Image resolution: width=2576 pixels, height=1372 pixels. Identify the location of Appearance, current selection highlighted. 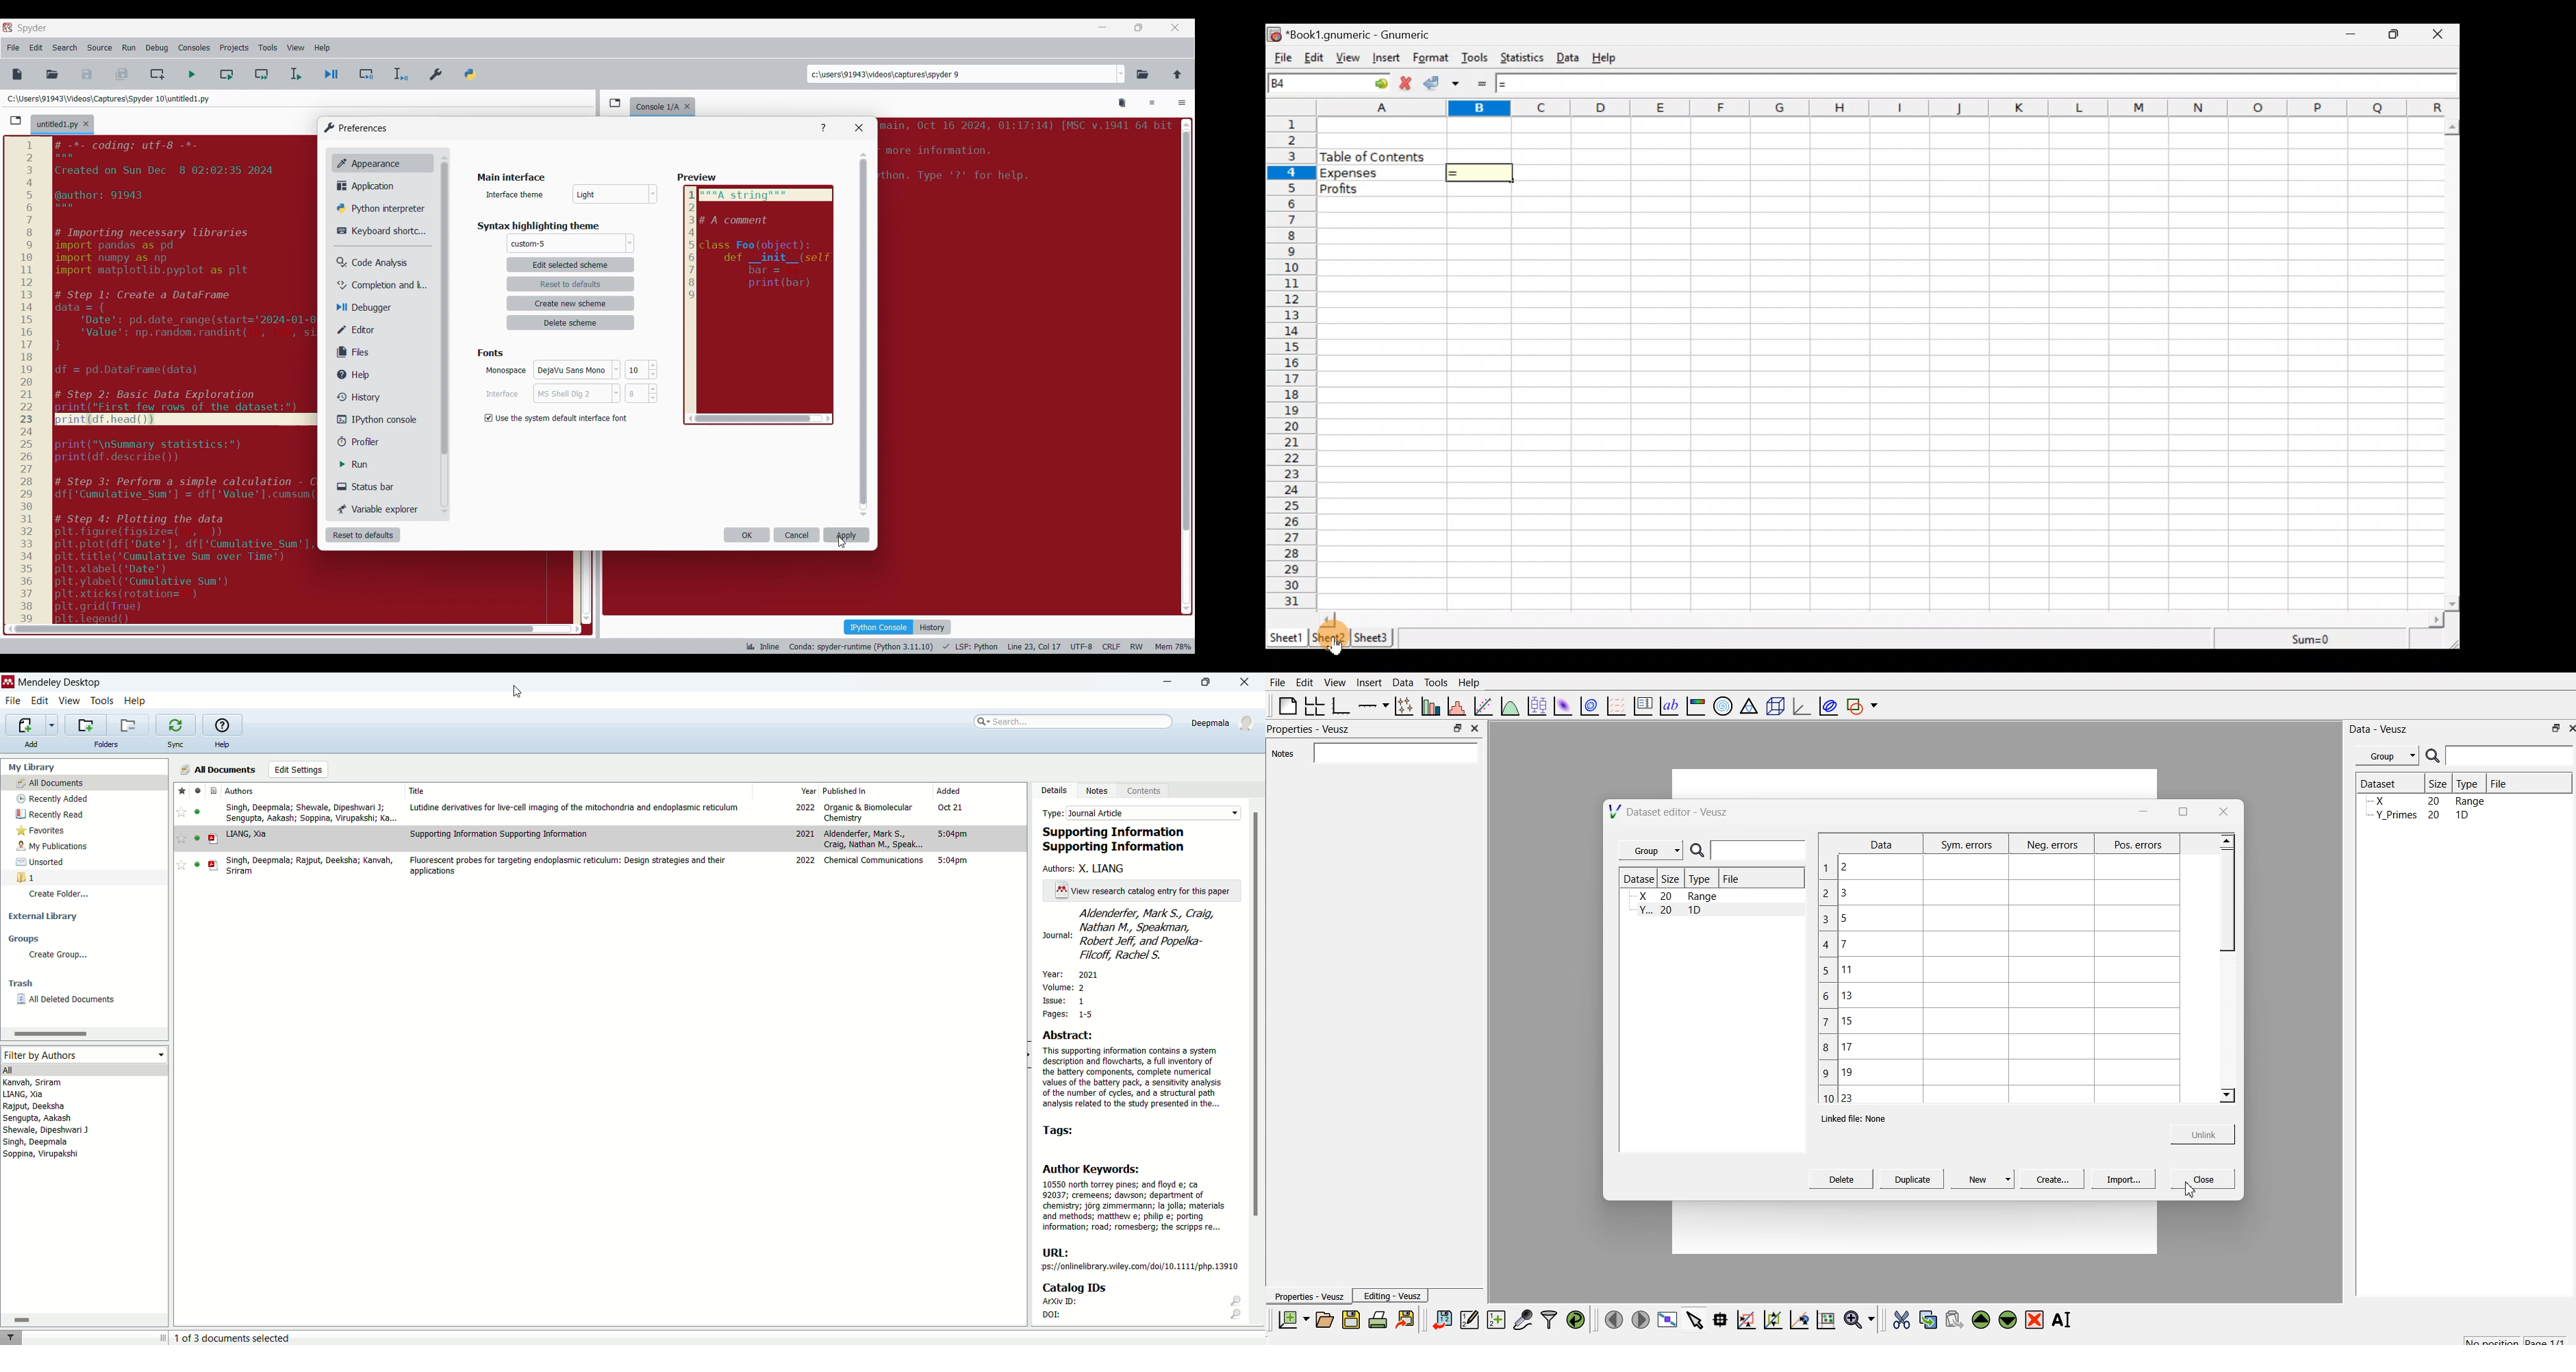
(366, 162).